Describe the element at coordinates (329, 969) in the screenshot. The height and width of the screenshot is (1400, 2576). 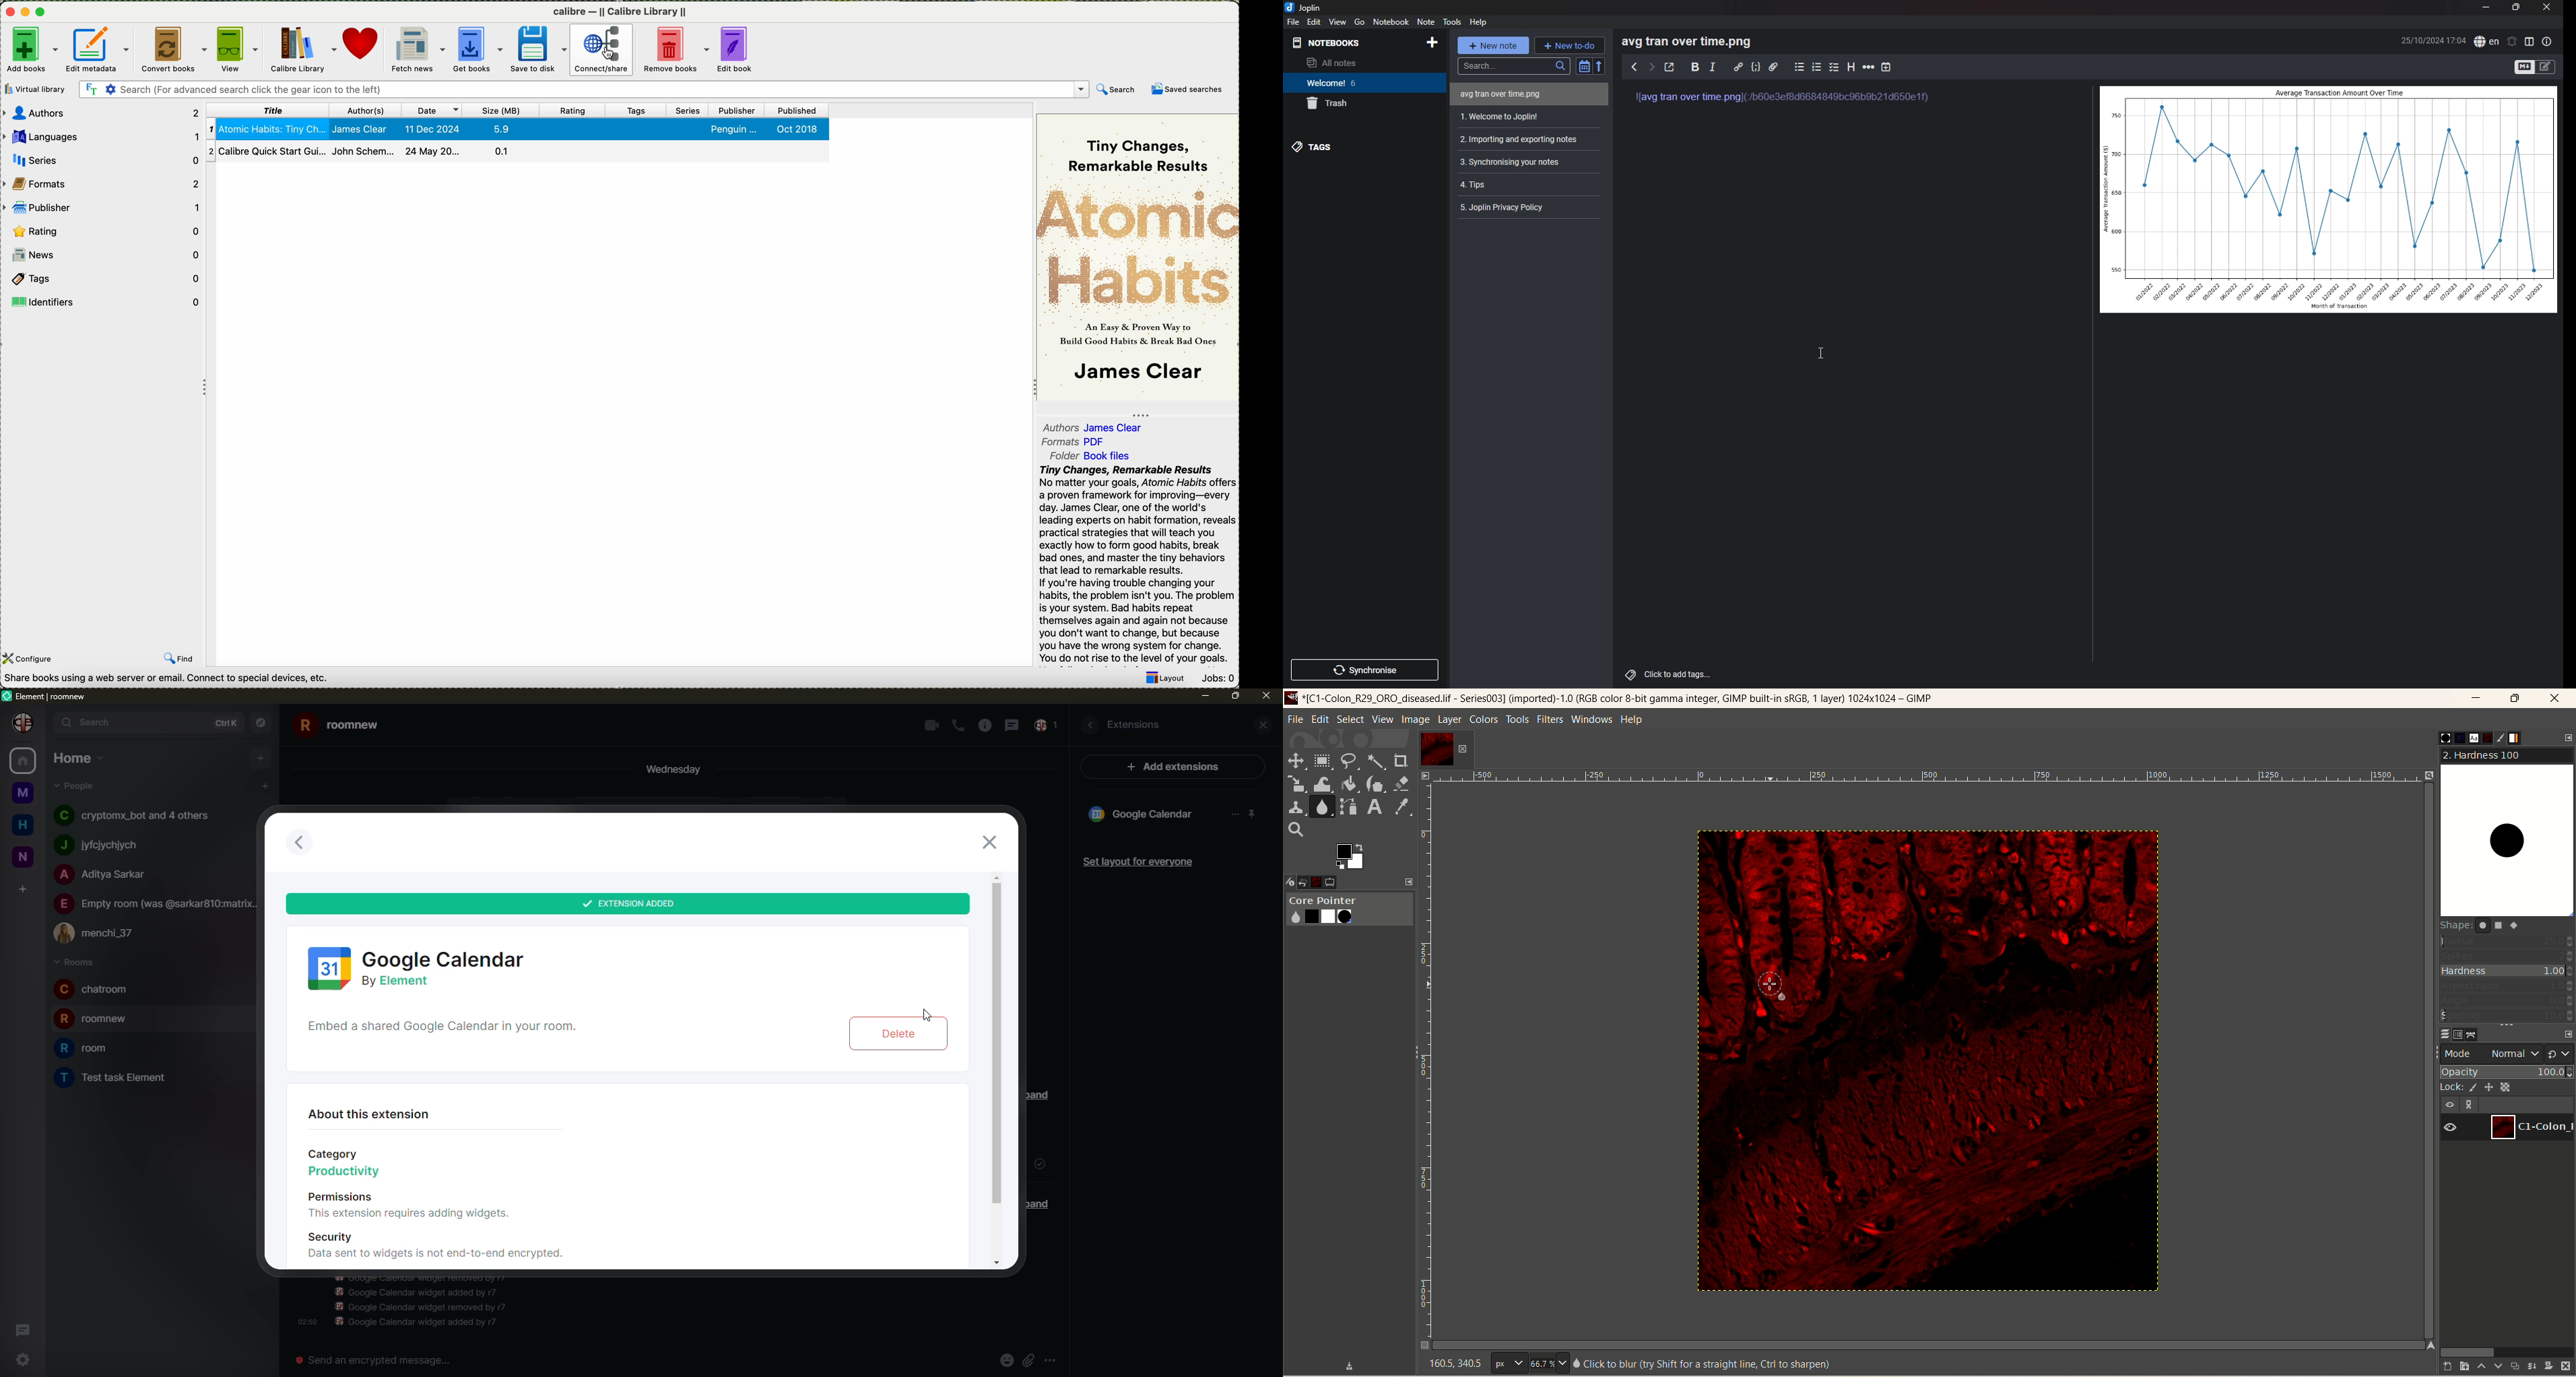
I see `google calender logo` at that location.